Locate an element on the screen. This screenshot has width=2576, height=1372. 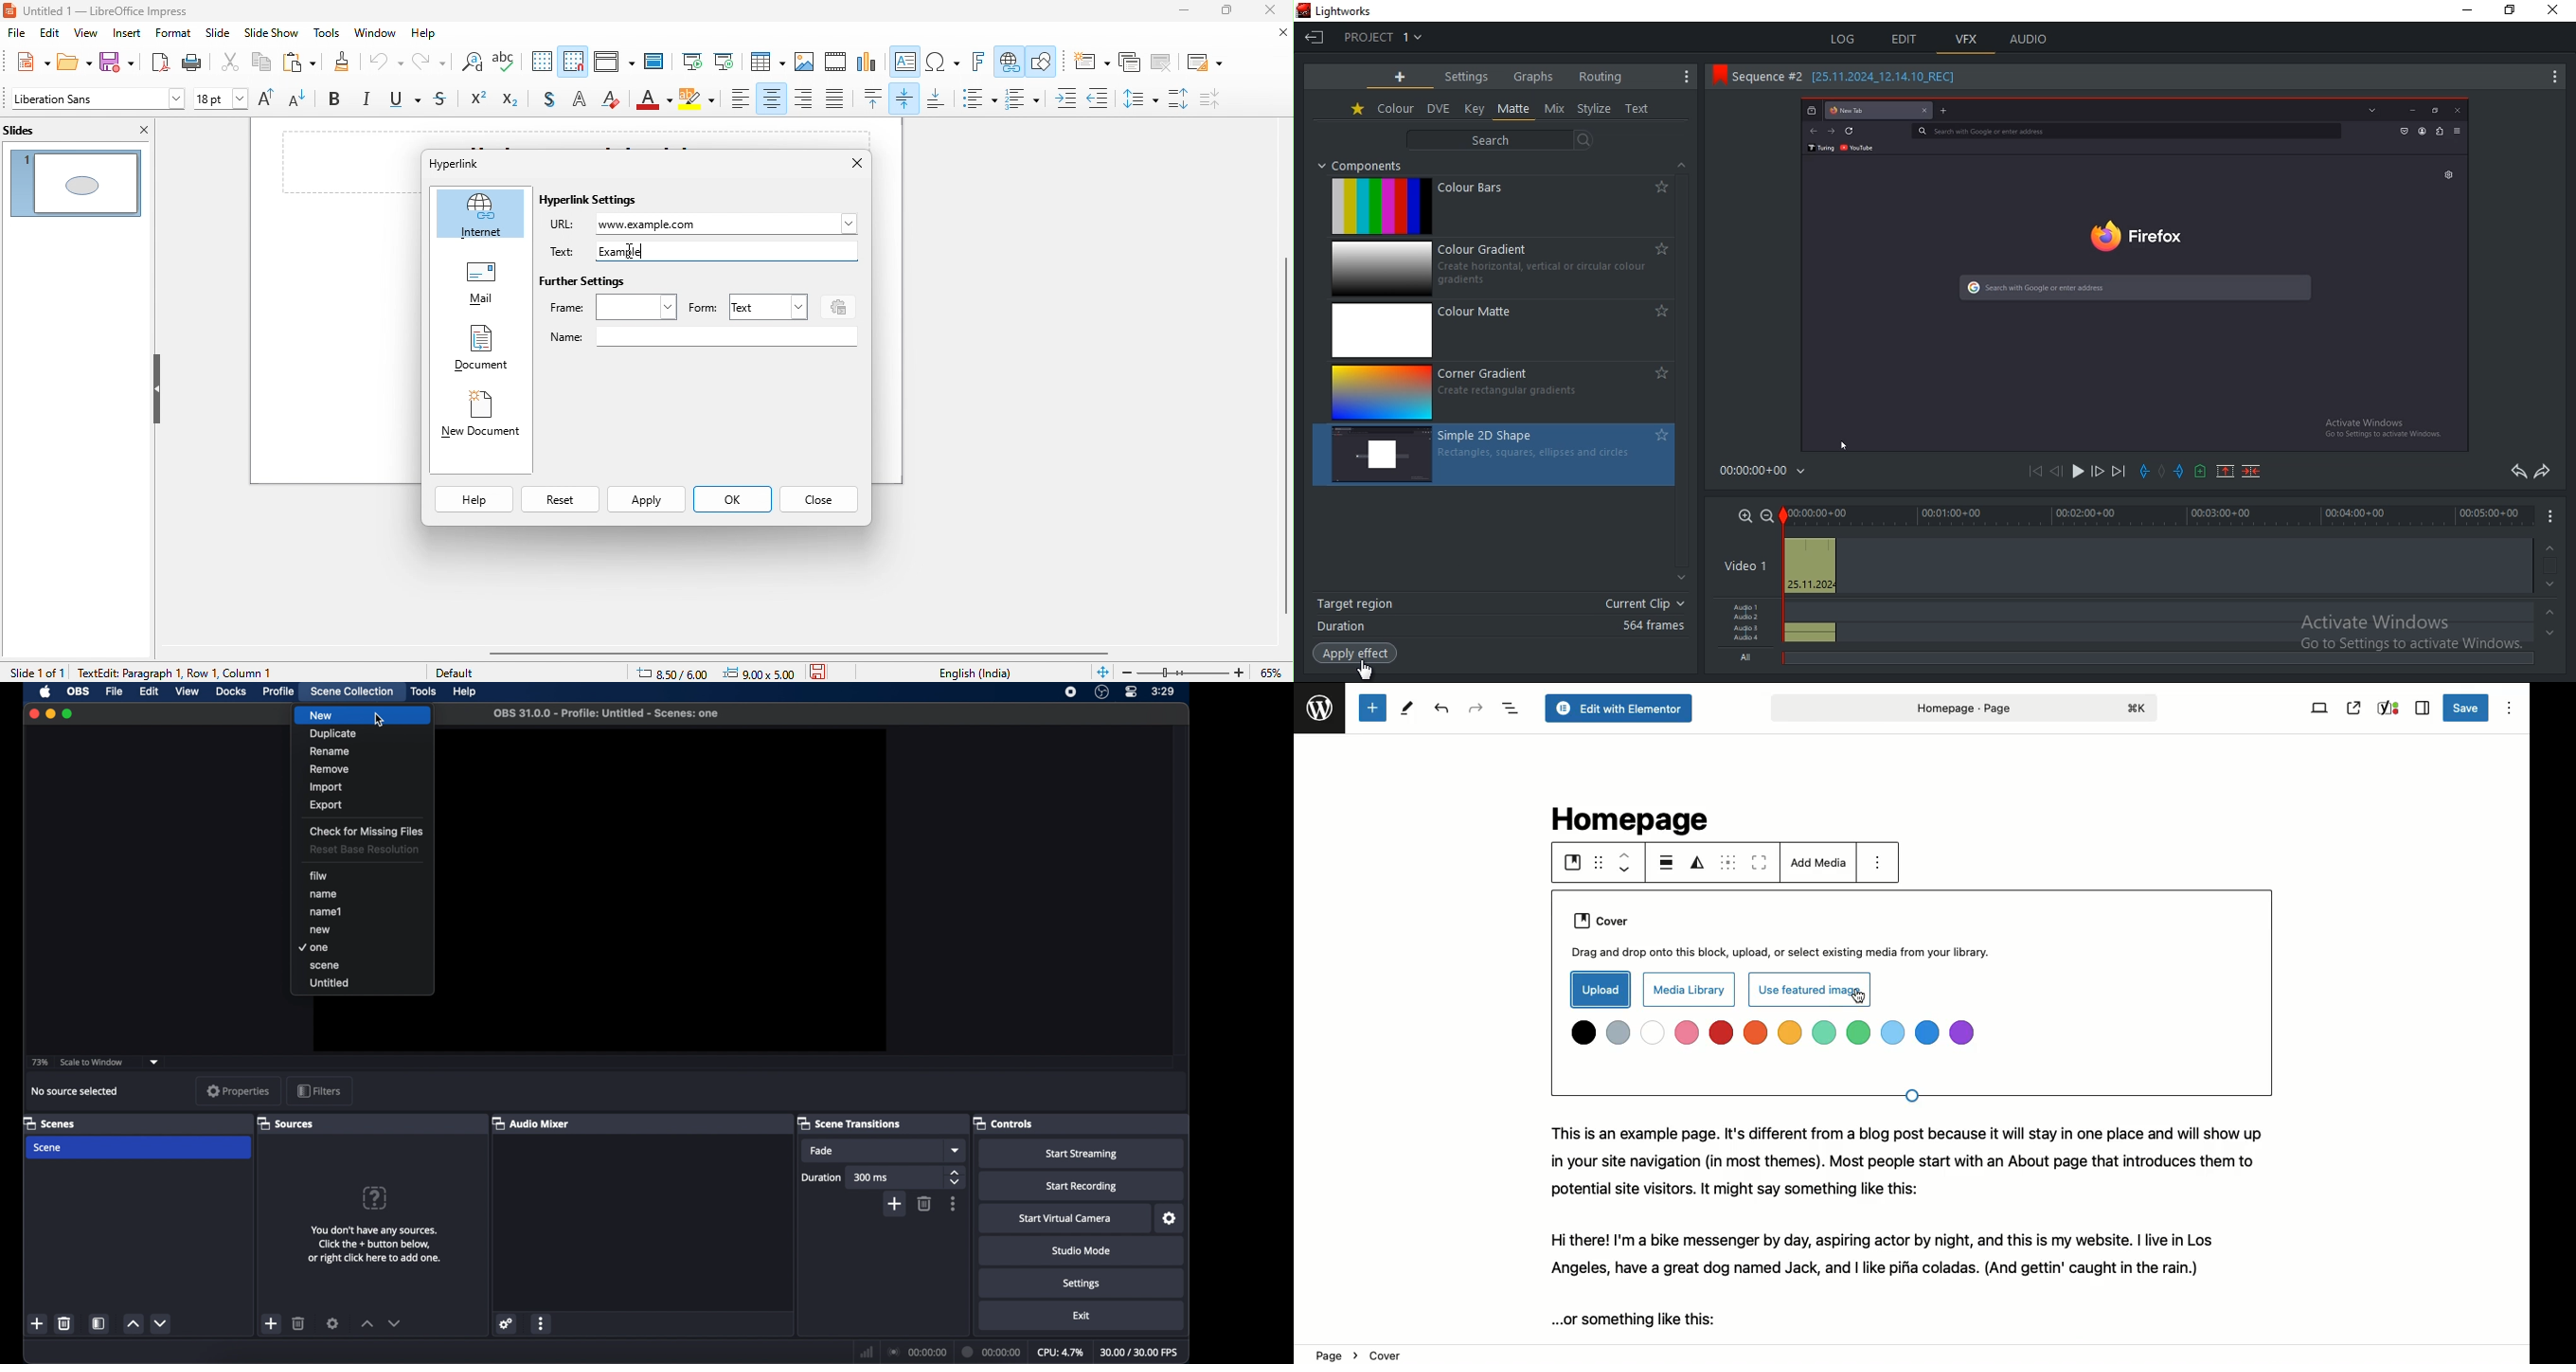
next is located at coordinates (2119, 472).